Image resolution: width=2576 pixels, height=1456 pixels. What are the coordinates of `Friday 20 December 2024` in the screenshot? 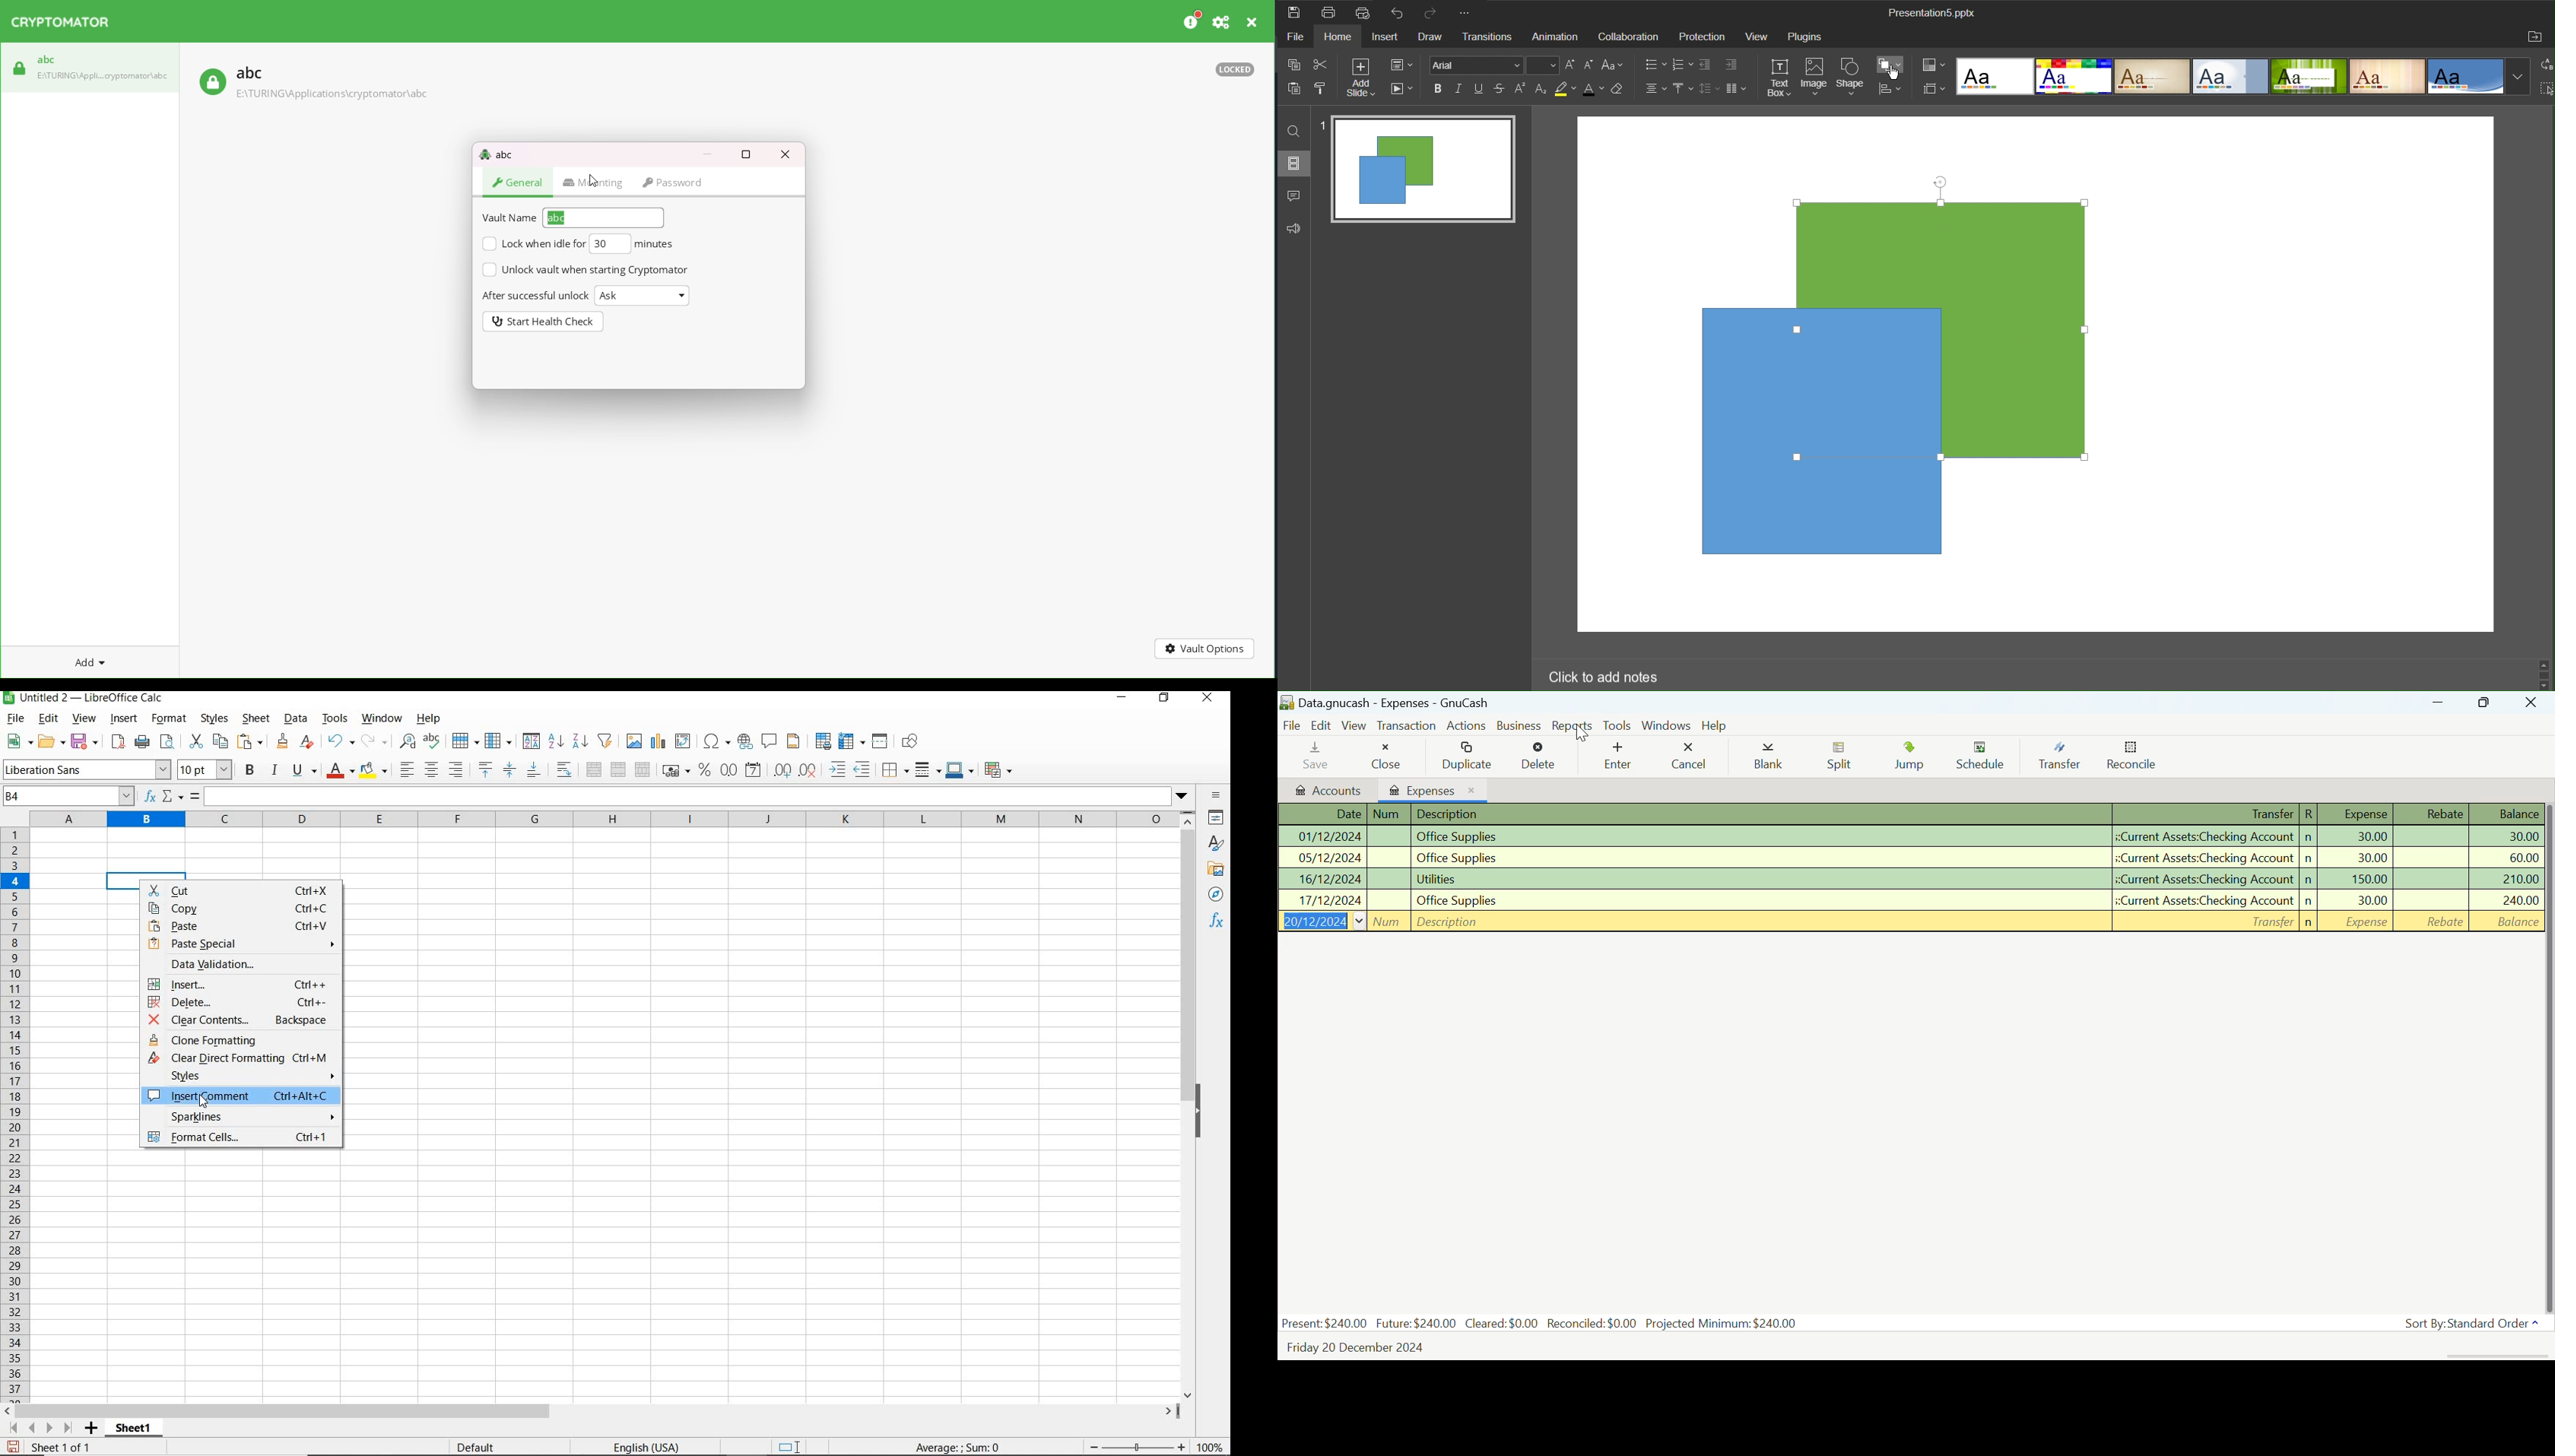 It's located at (1357, 1348).